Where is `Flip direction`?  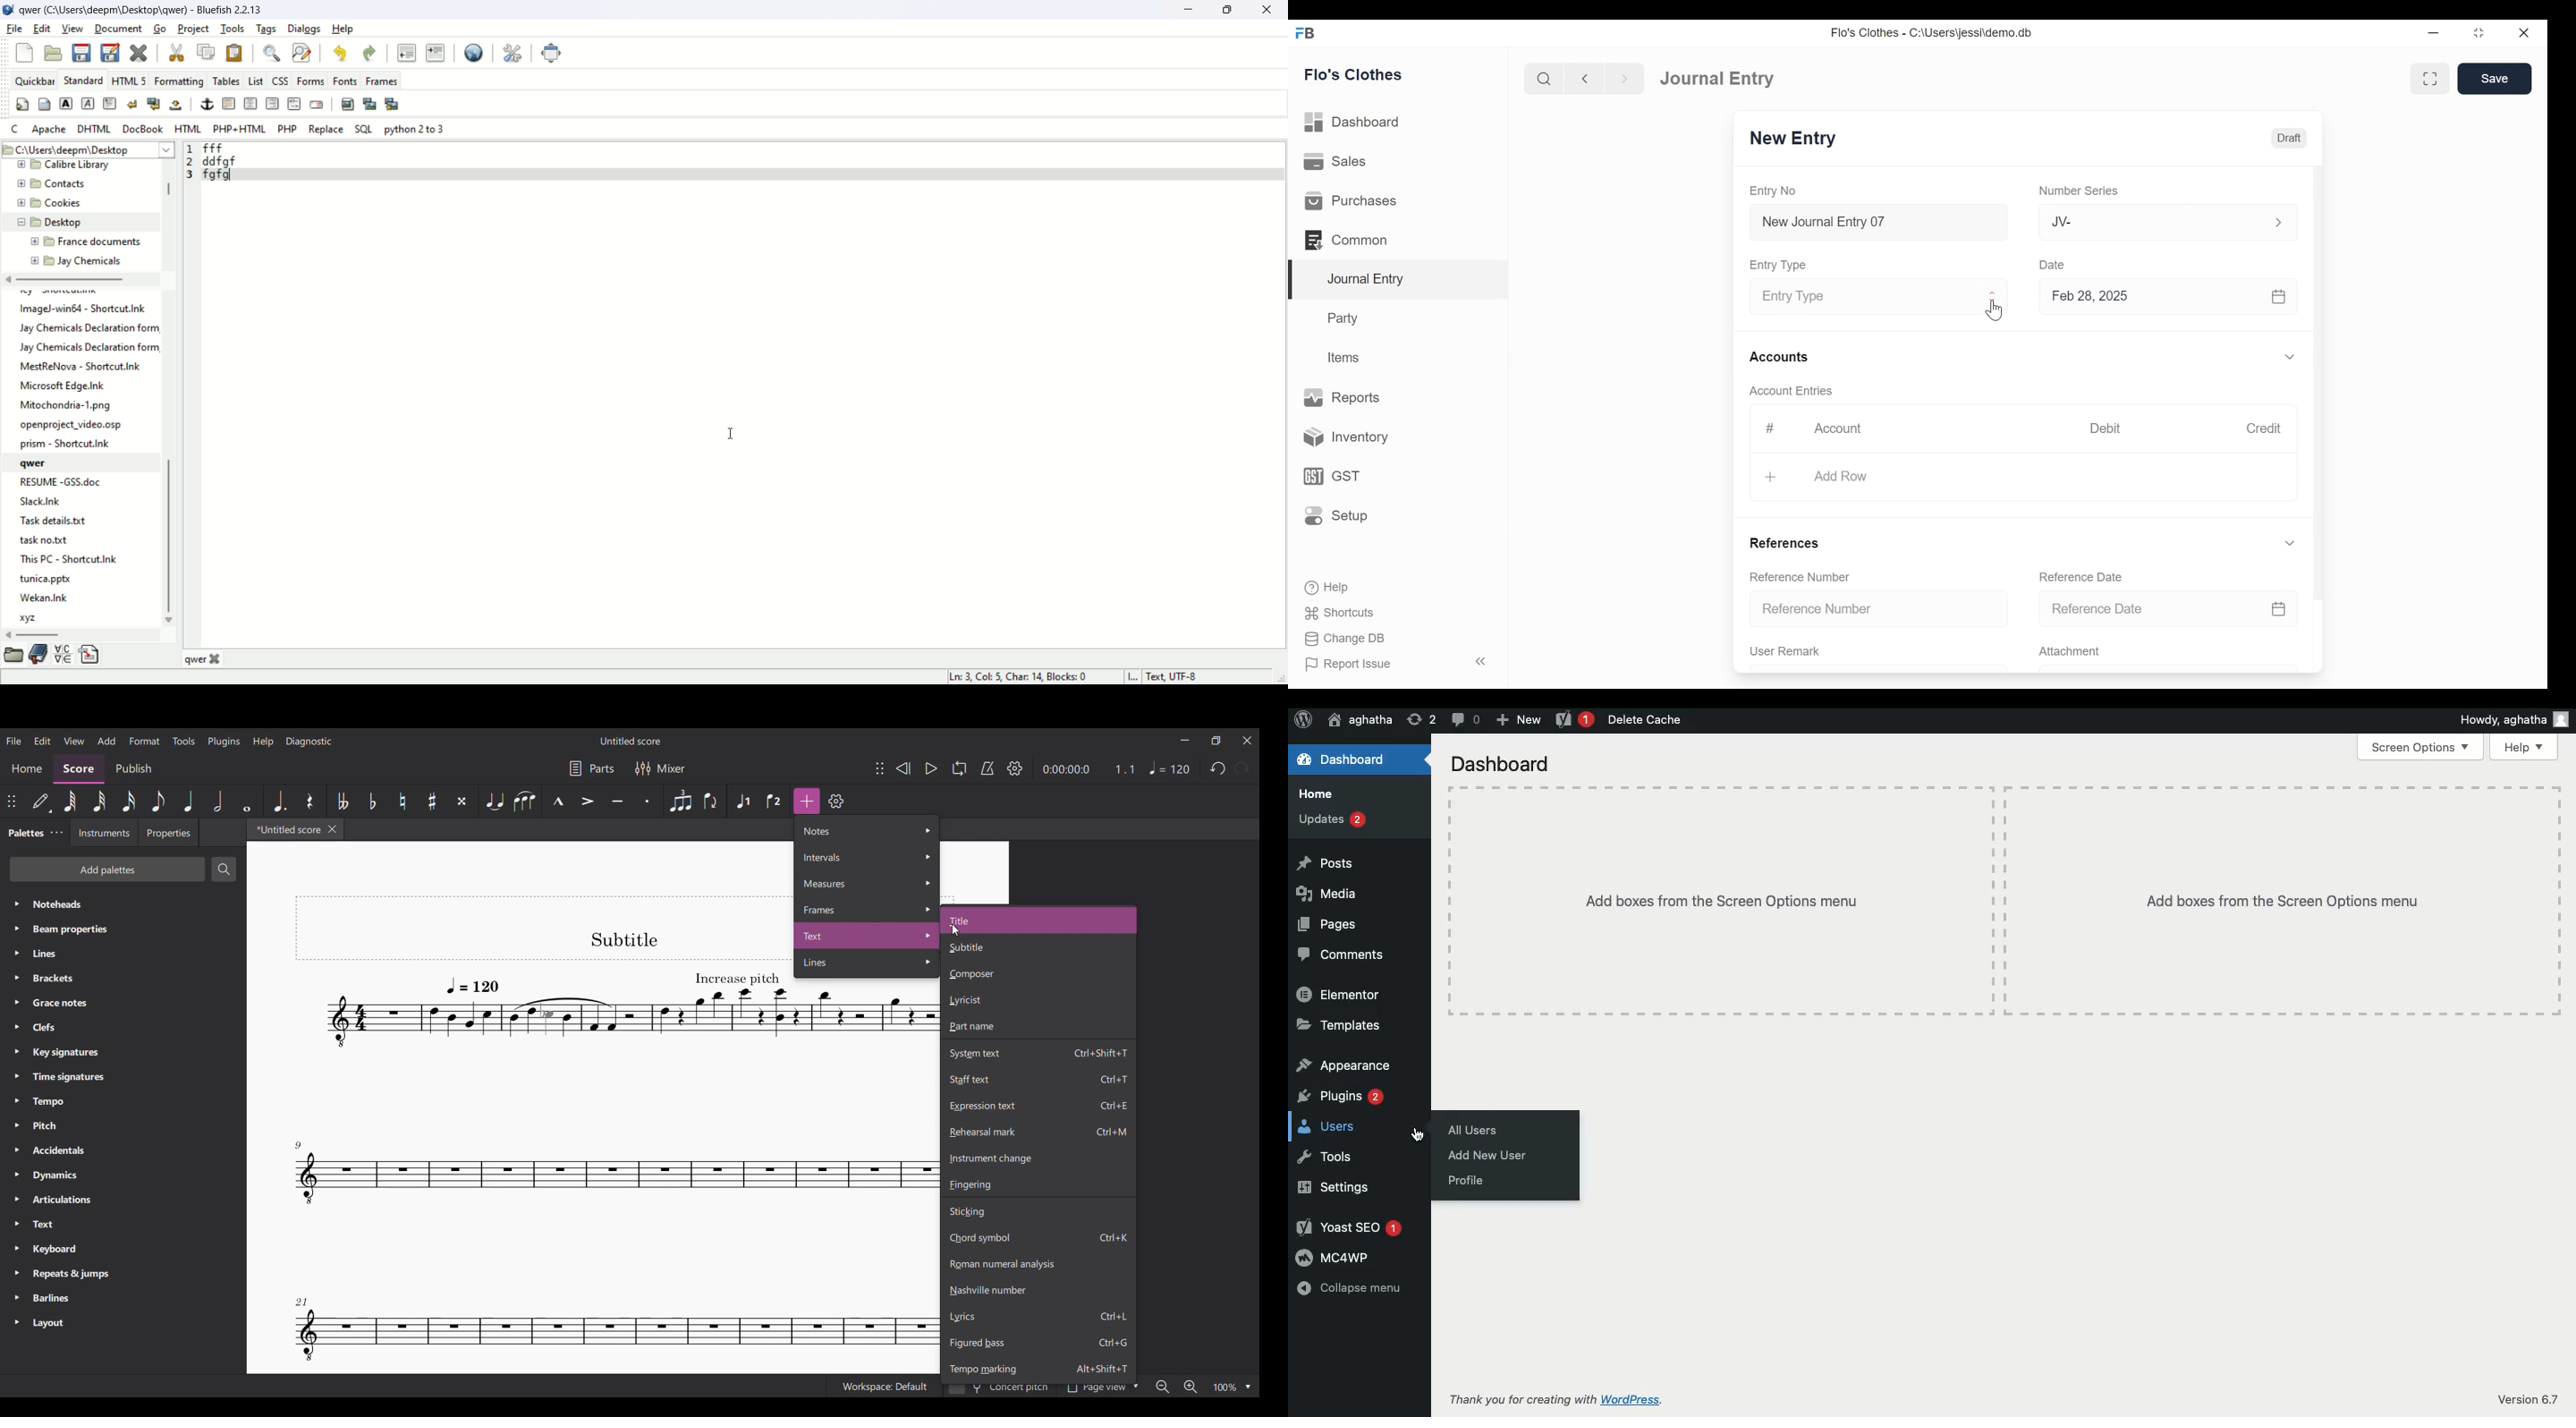 Flip direction is located at coordinates (713, 801).